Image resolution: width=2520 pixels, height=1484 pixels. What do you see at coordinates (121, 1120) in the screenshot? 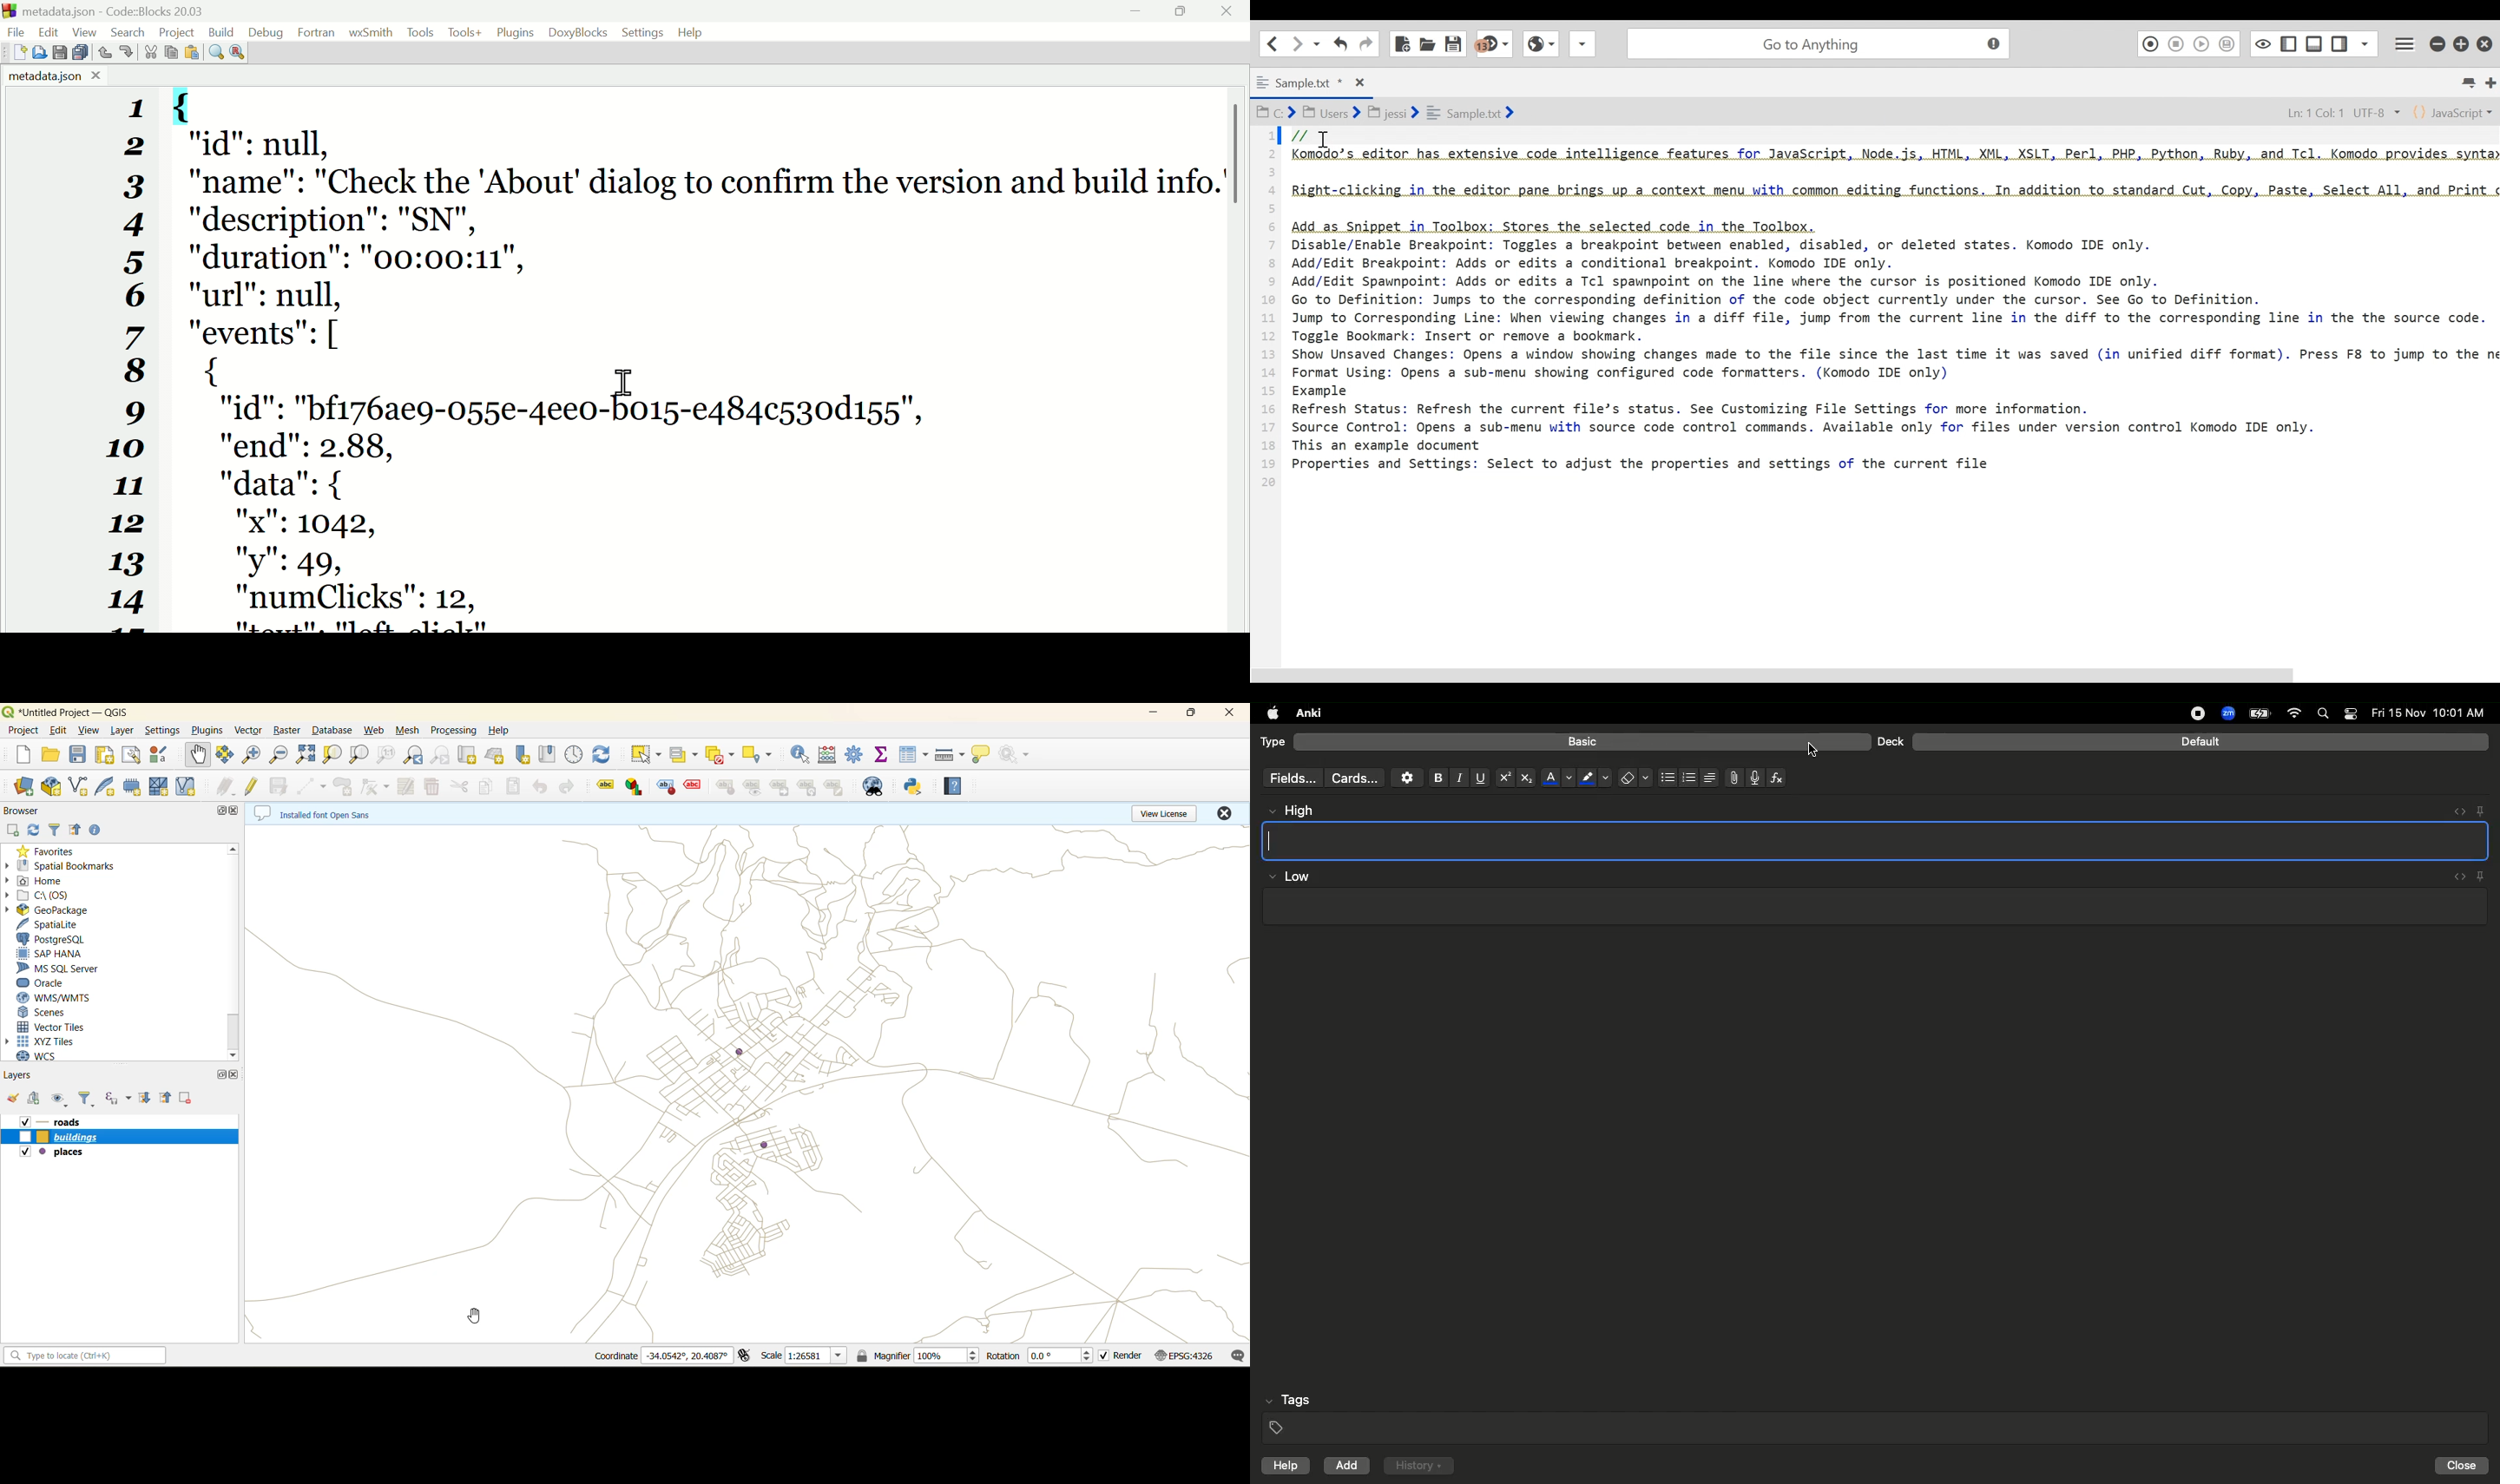
I see `layers` at bounding box center [121, 1120].